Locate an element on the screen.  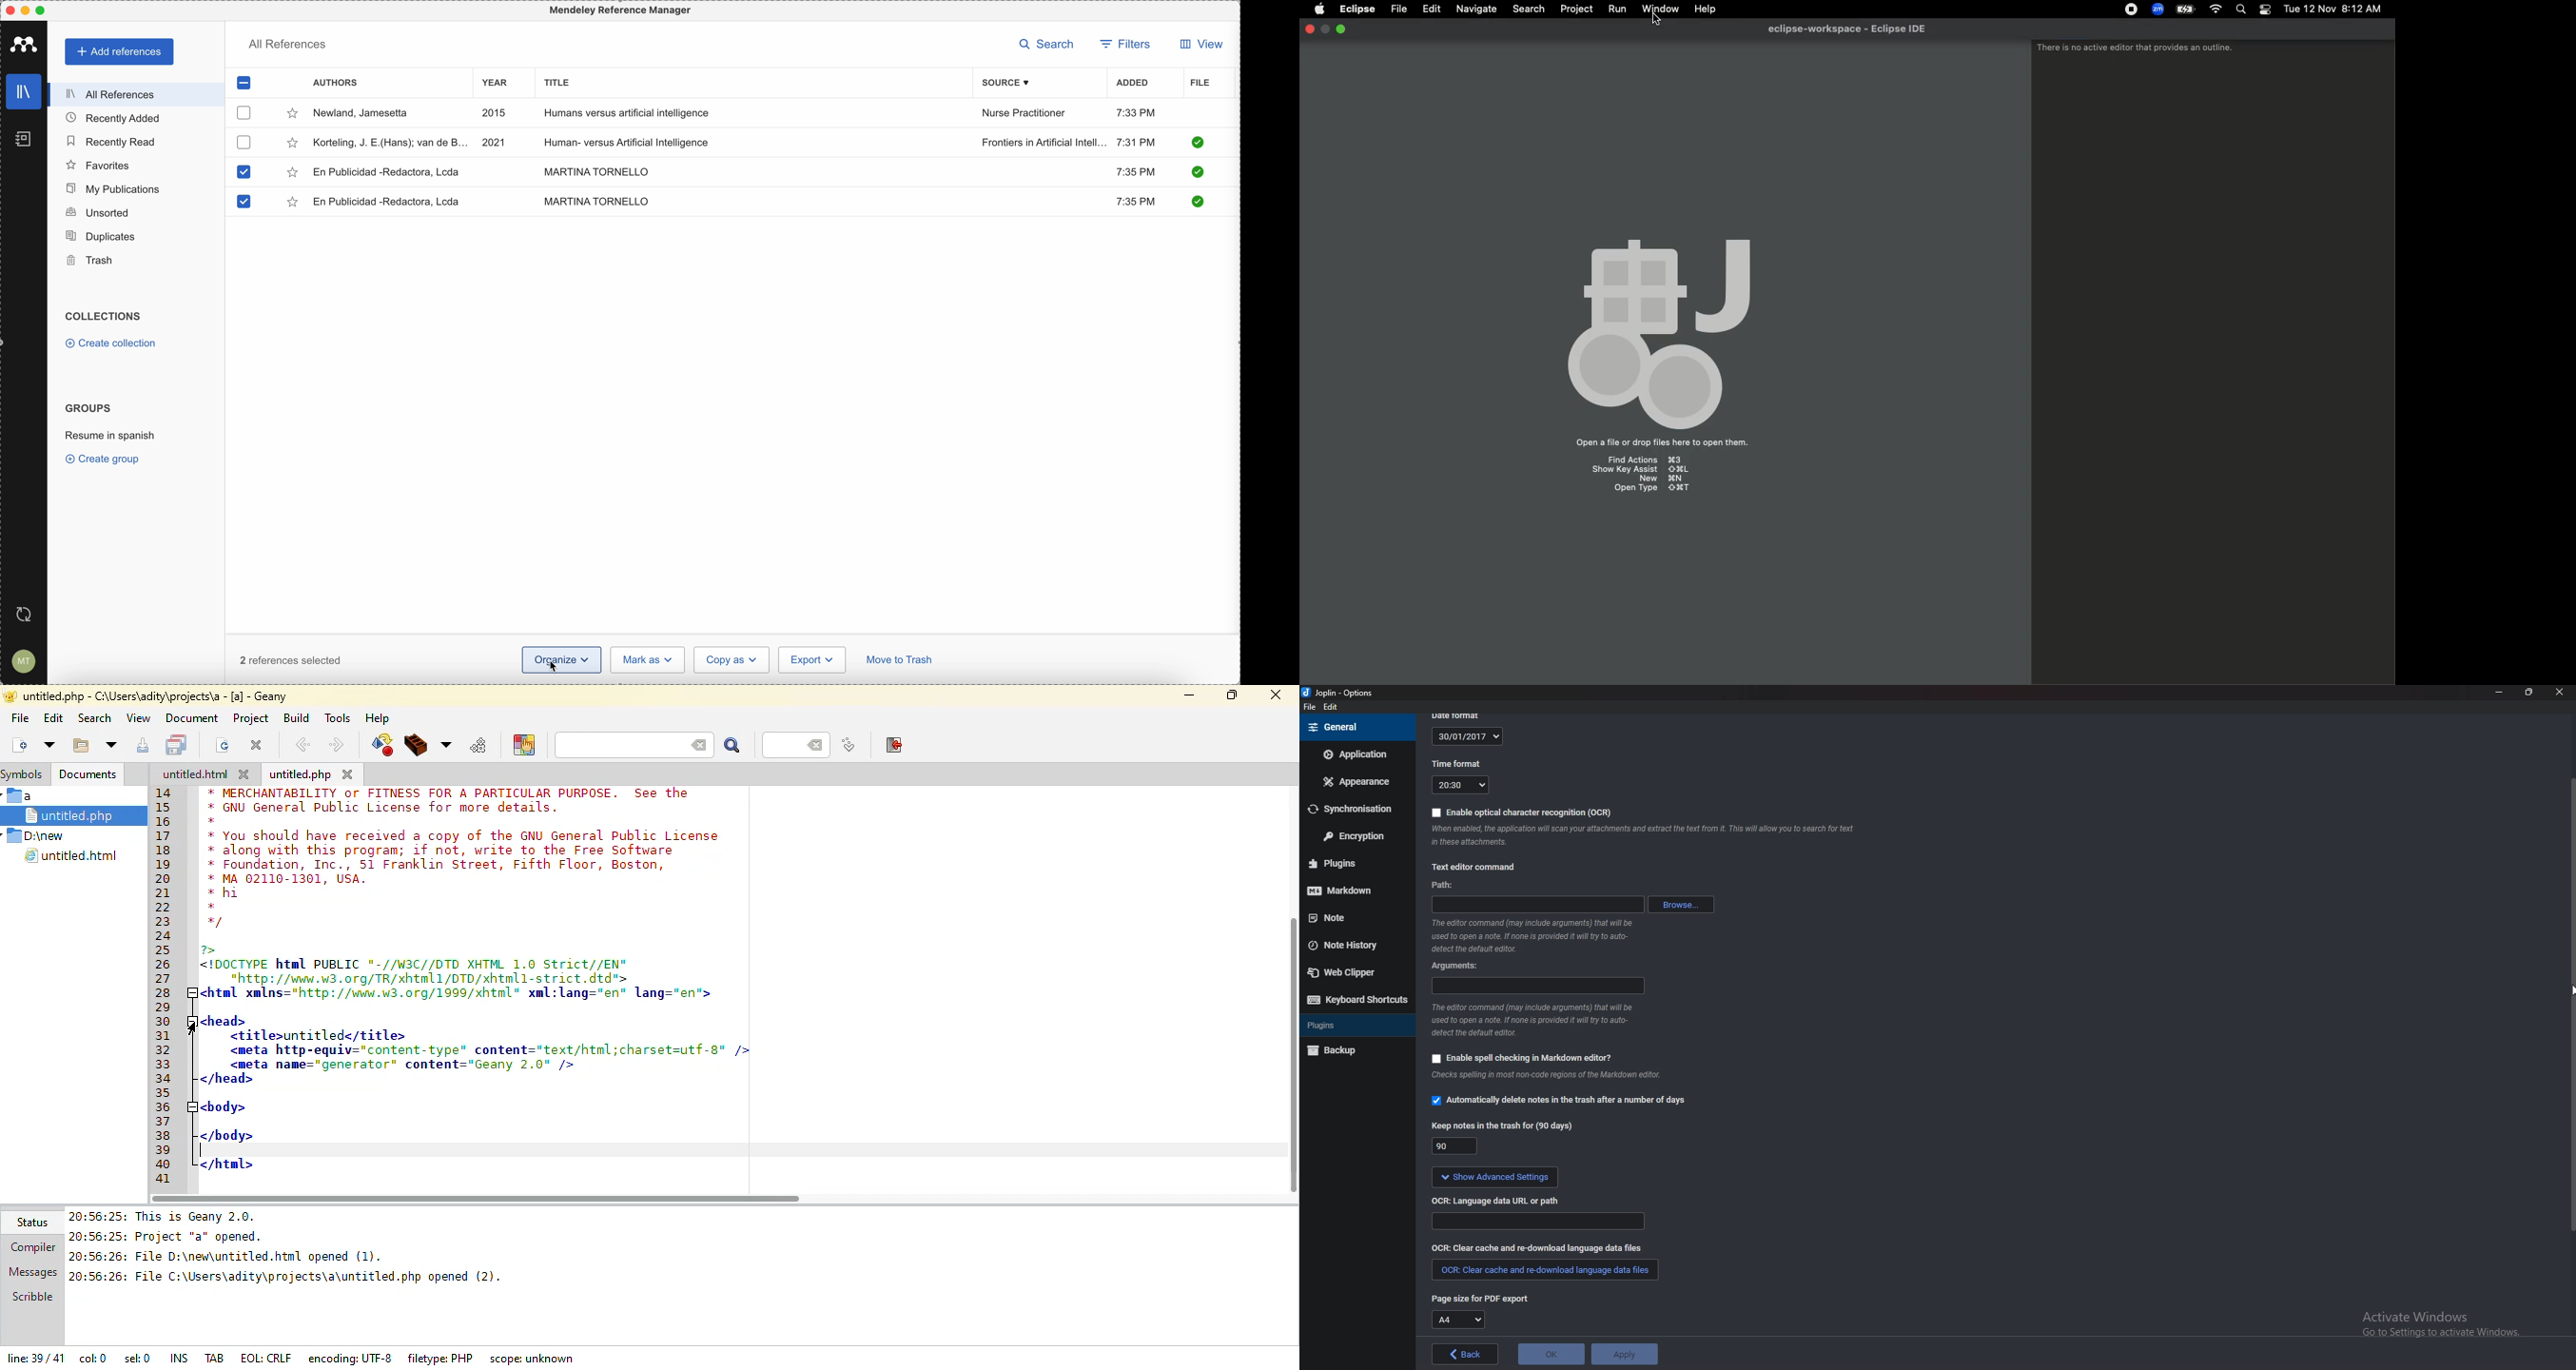
ok is located at coordinates (1551, 1355).